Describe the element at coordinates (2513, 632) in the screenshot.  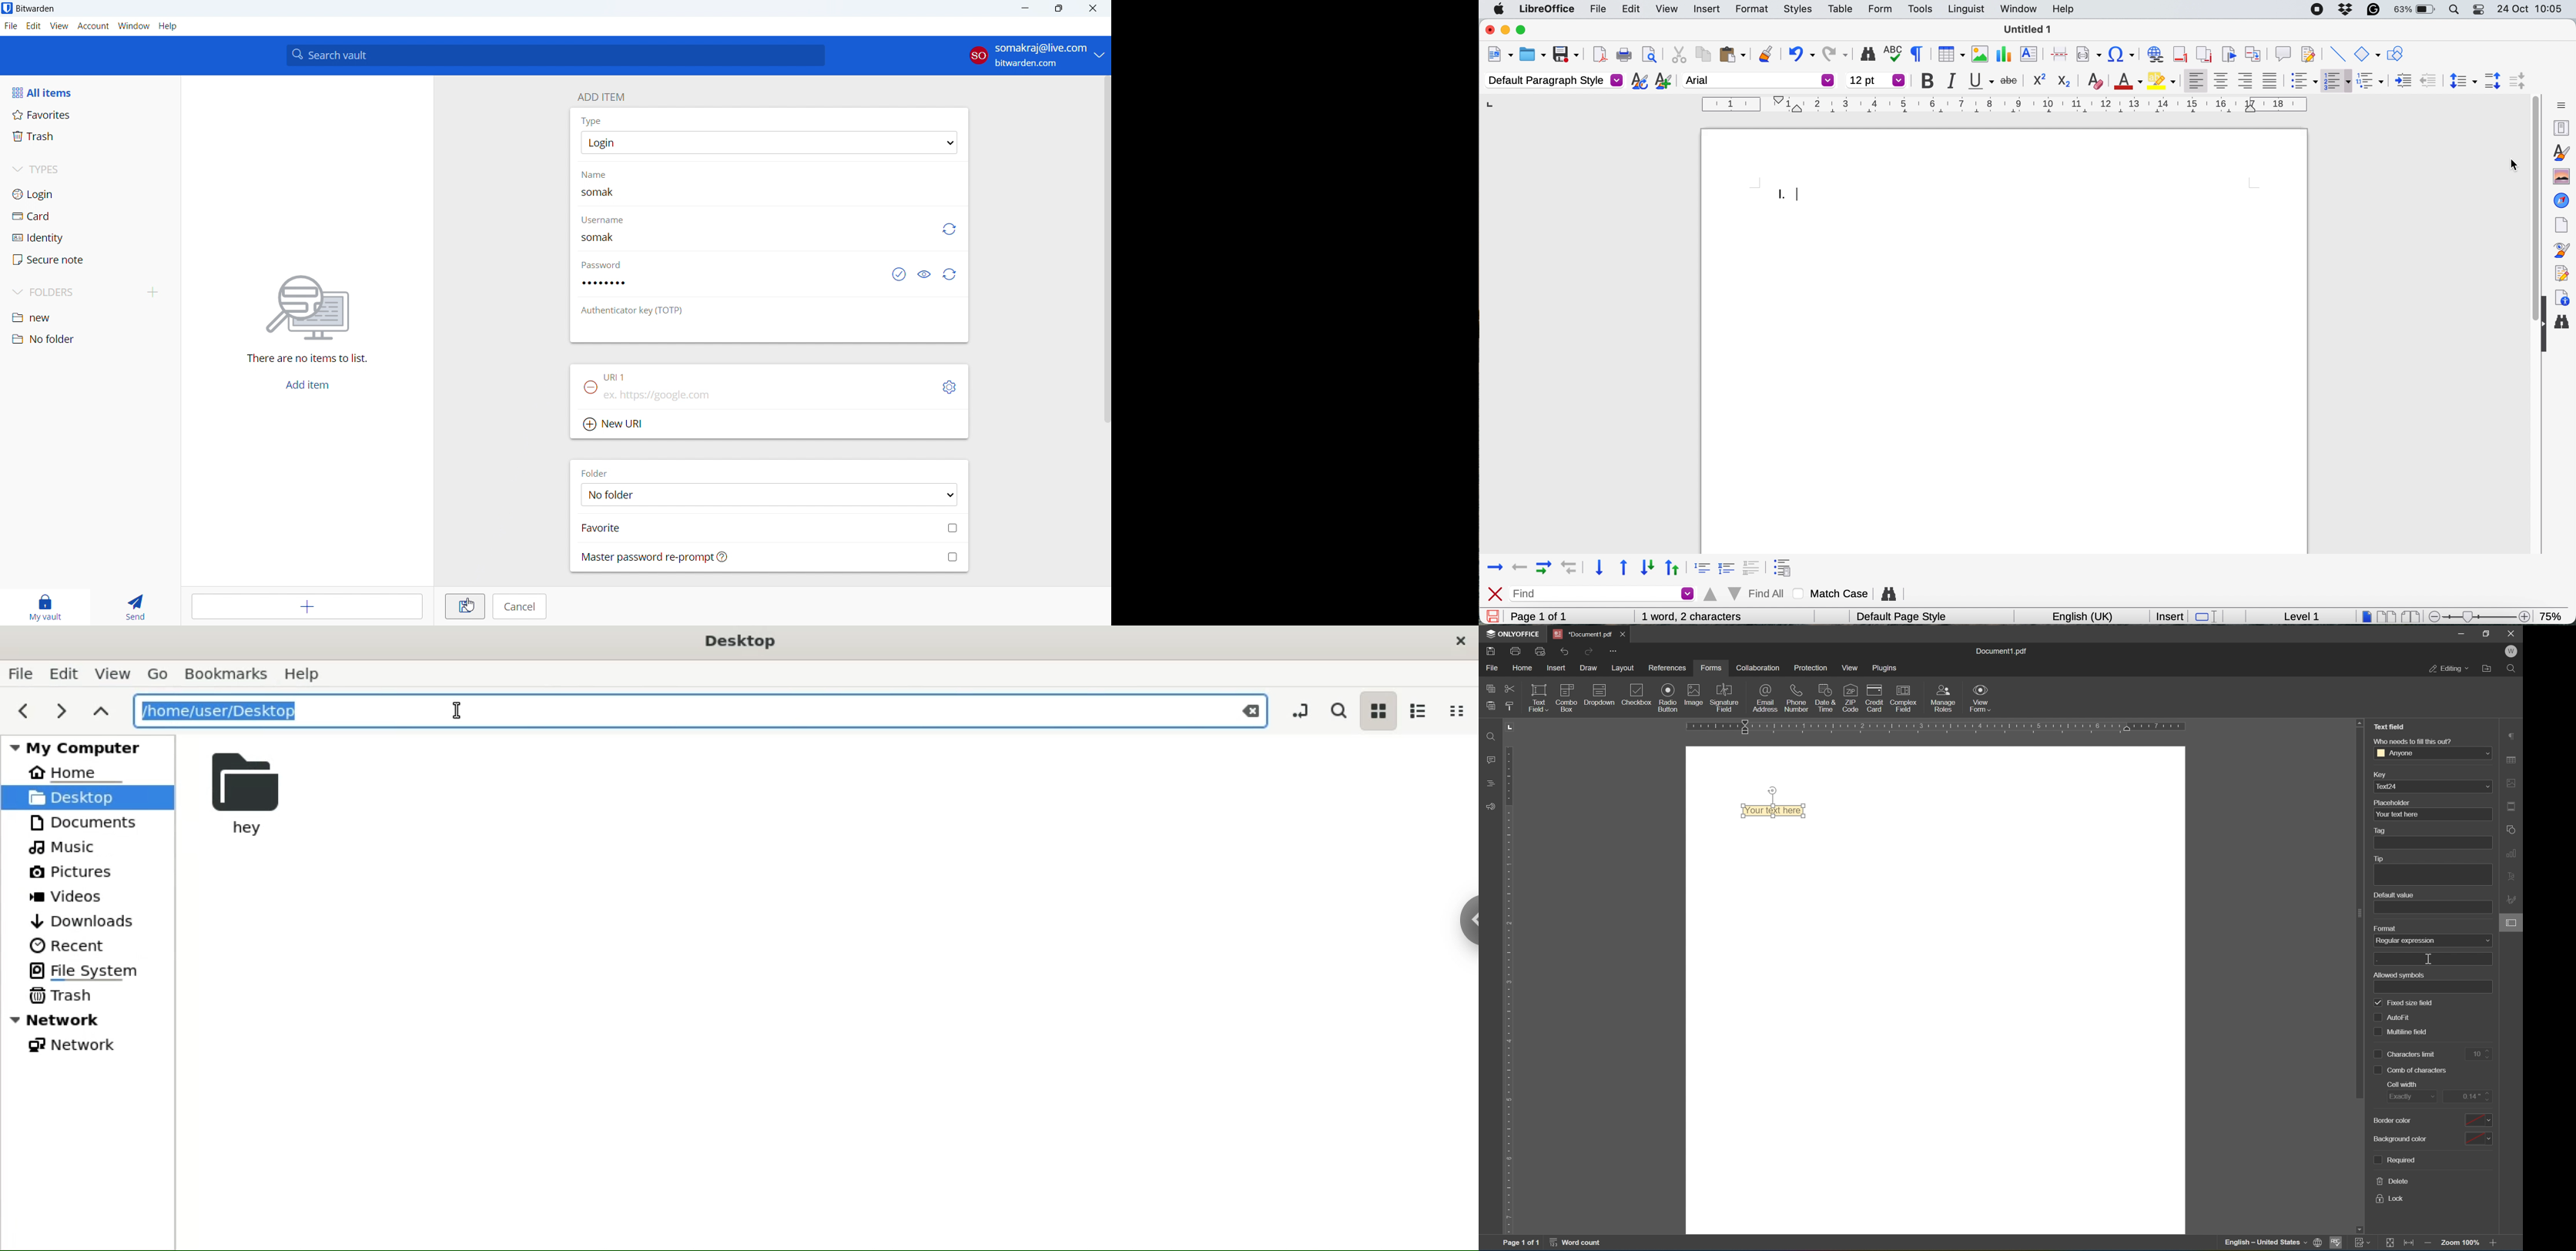
I see `close` at that location.